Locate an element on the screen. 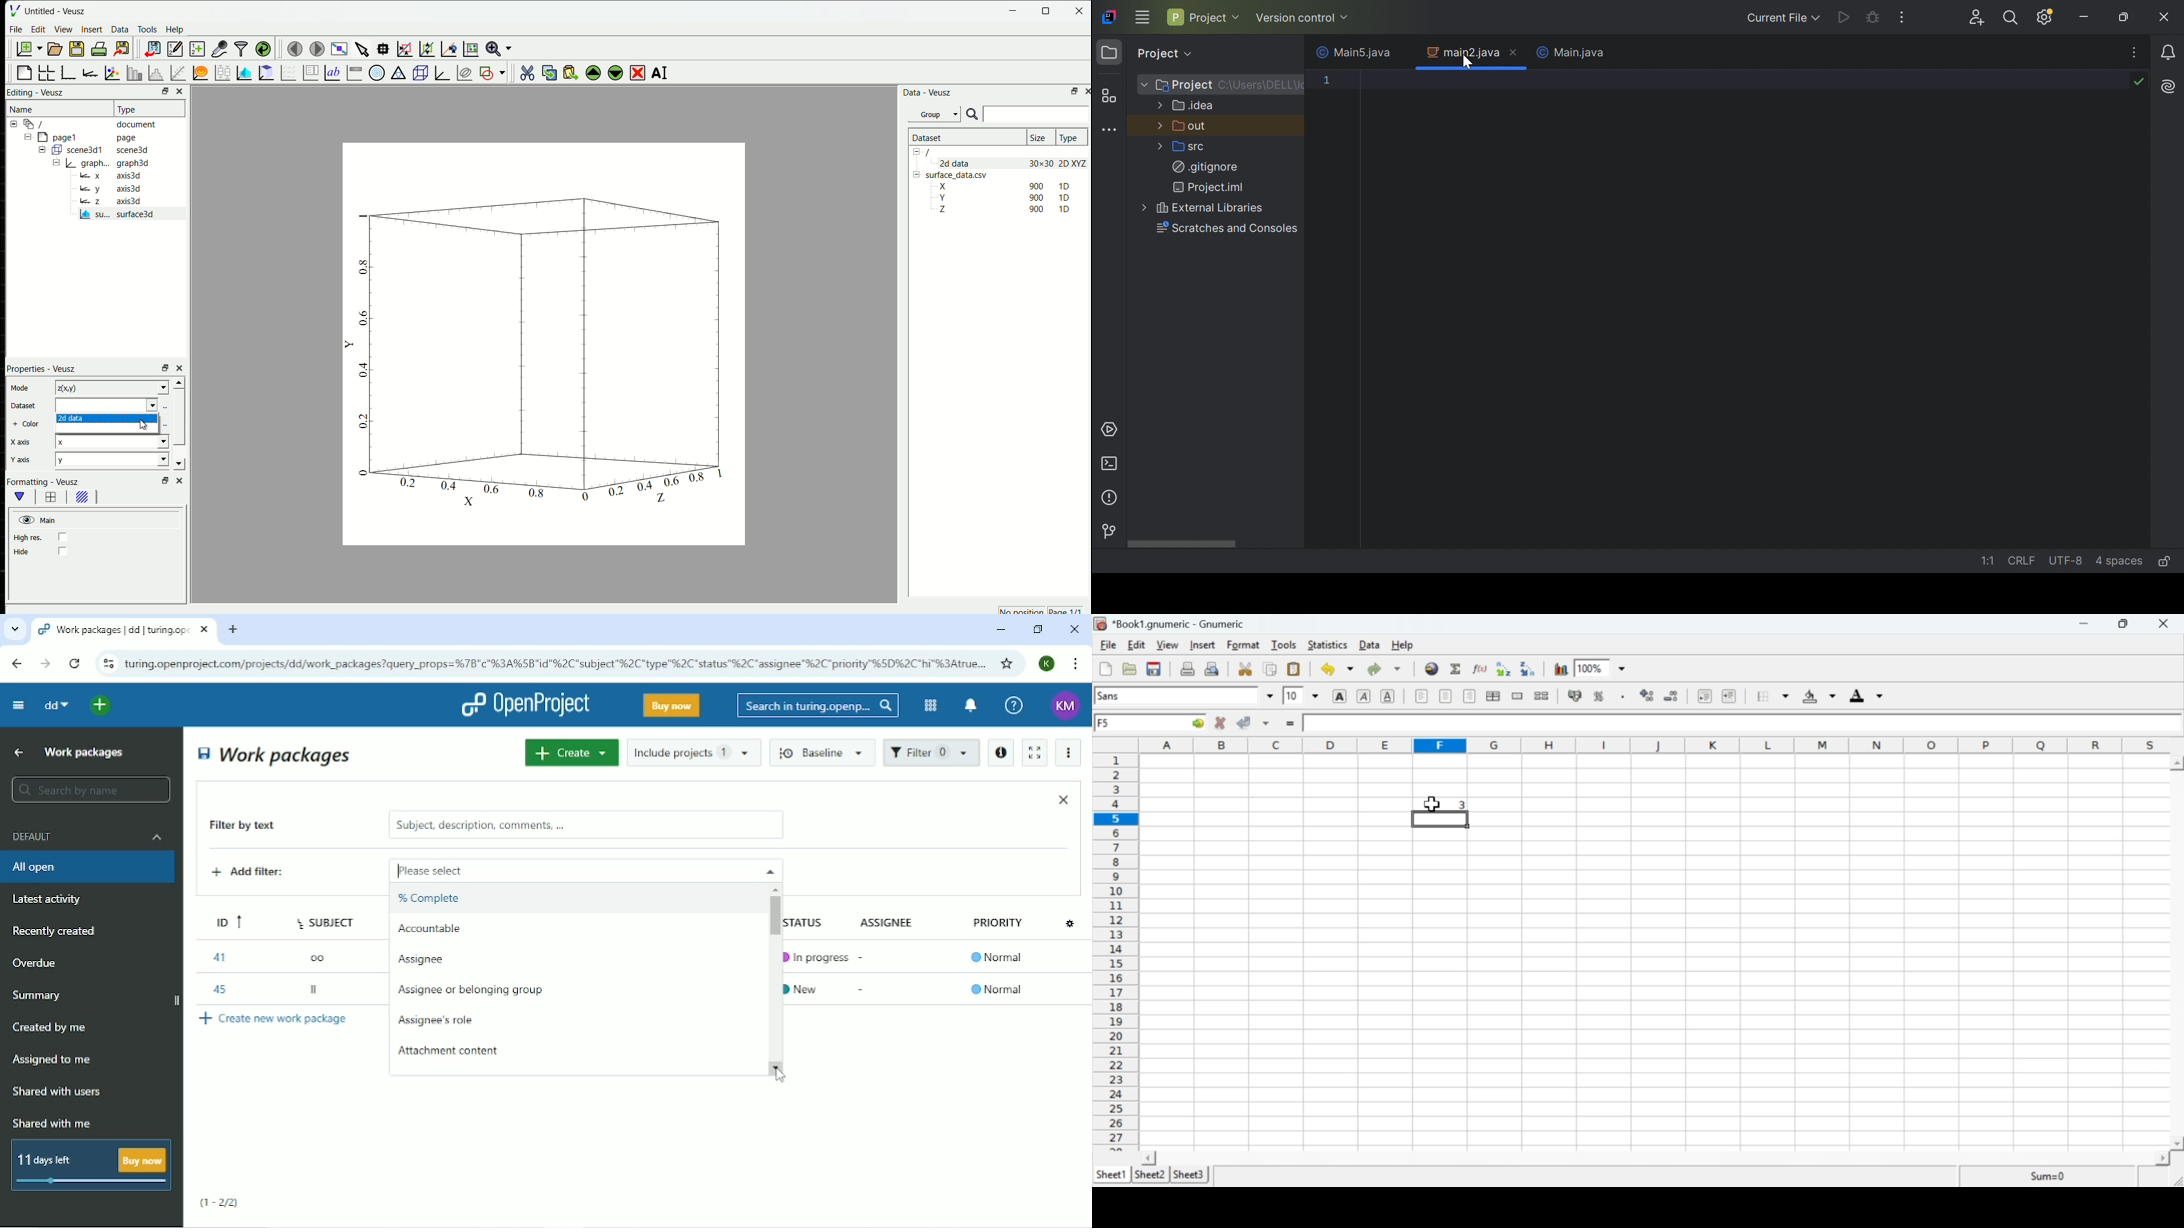 The width and height of the screenshot is (2184, 1232). OpenProject is located at coordinates (525, 705).